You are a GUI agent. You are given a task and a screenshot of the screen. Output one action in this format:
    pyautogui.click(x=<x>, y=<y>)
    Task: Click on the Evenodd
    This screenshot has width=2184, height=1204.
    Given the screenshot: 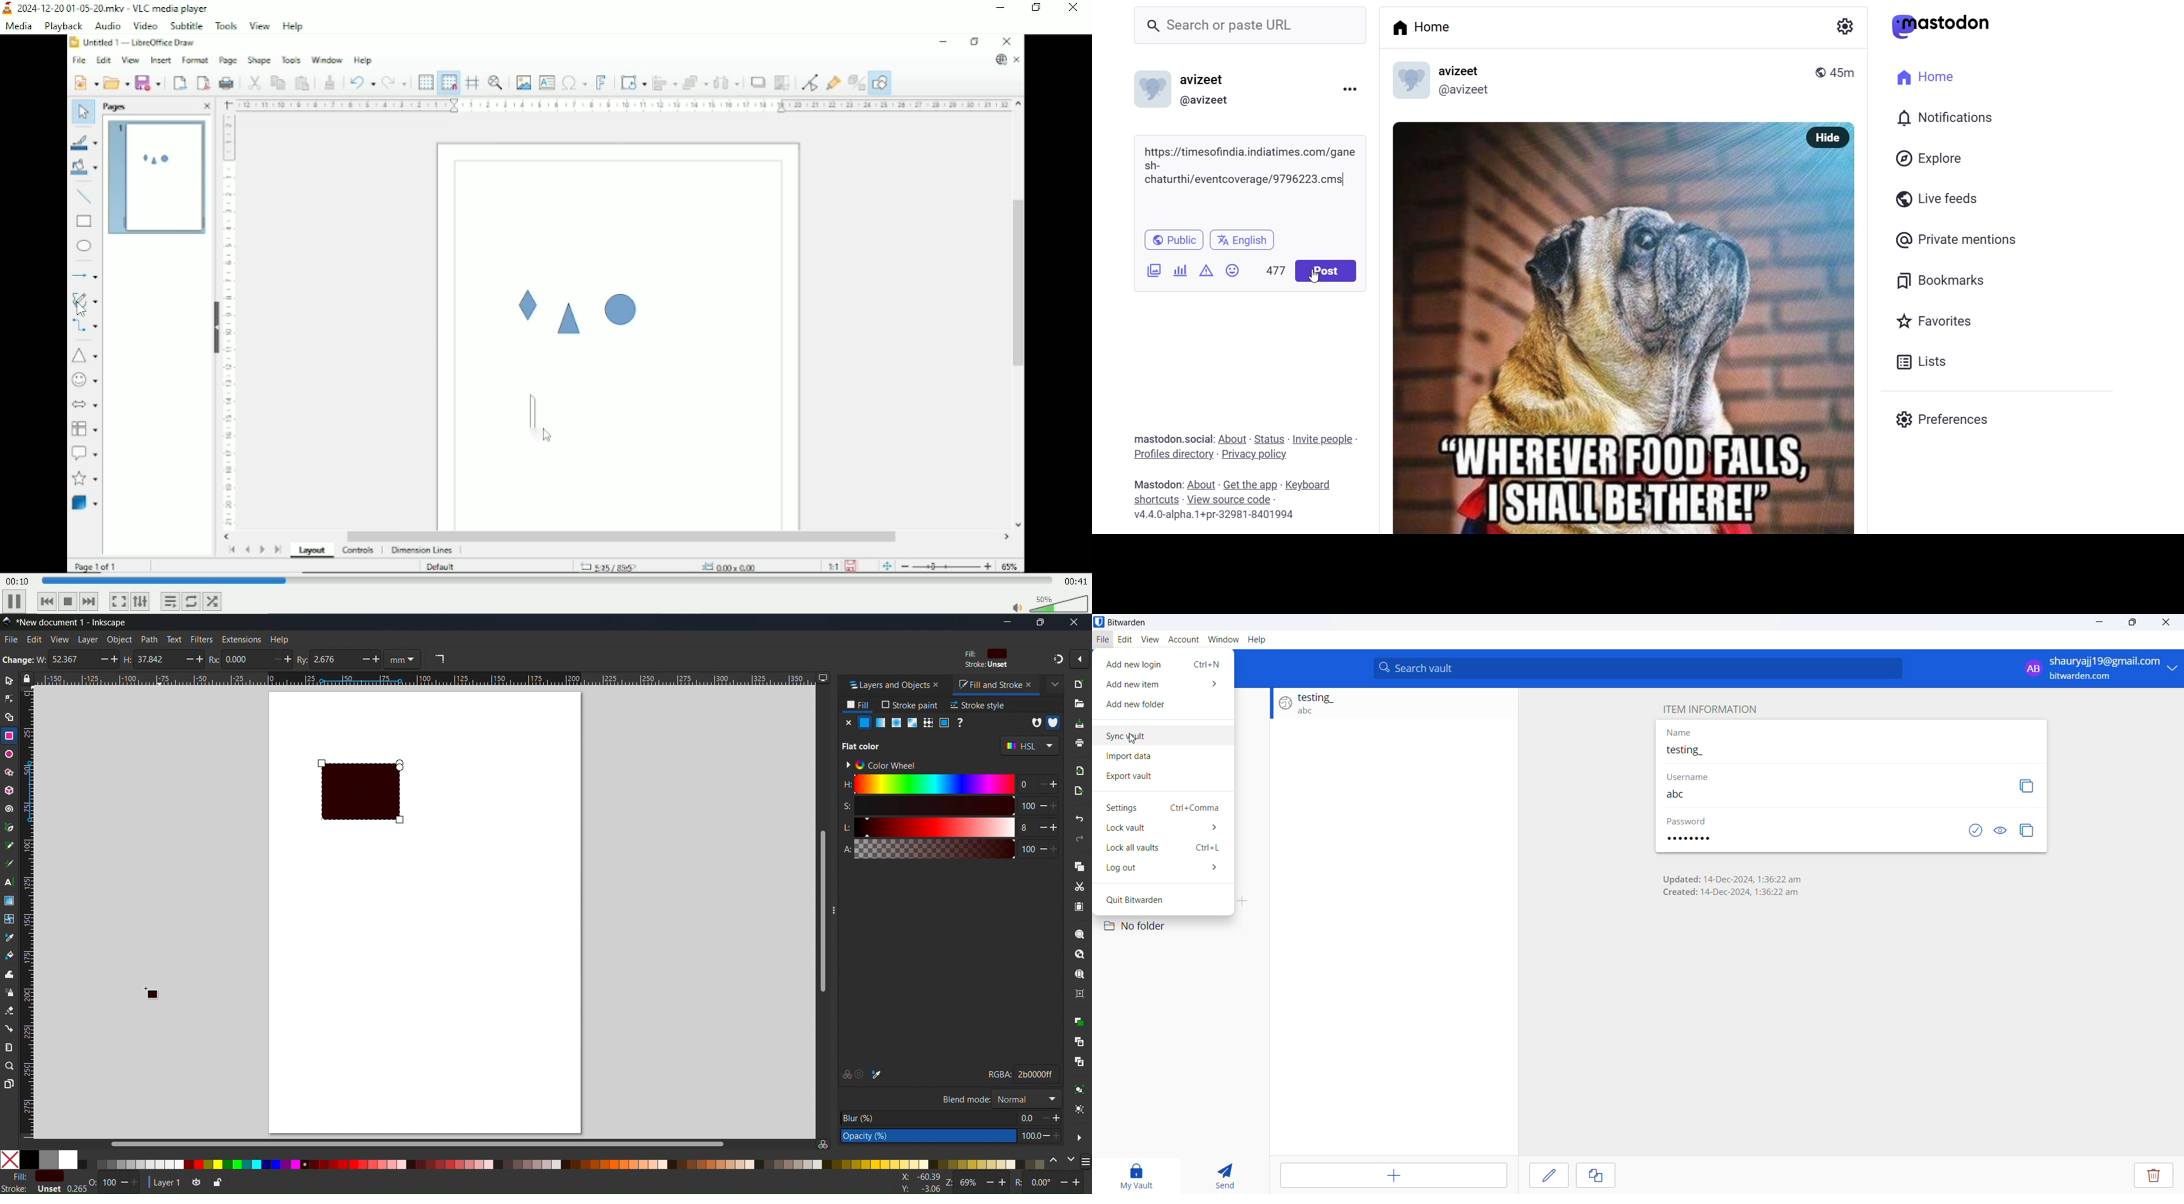 What is the action you would take?
    pyautogui.click(x=1034, y=722)
    